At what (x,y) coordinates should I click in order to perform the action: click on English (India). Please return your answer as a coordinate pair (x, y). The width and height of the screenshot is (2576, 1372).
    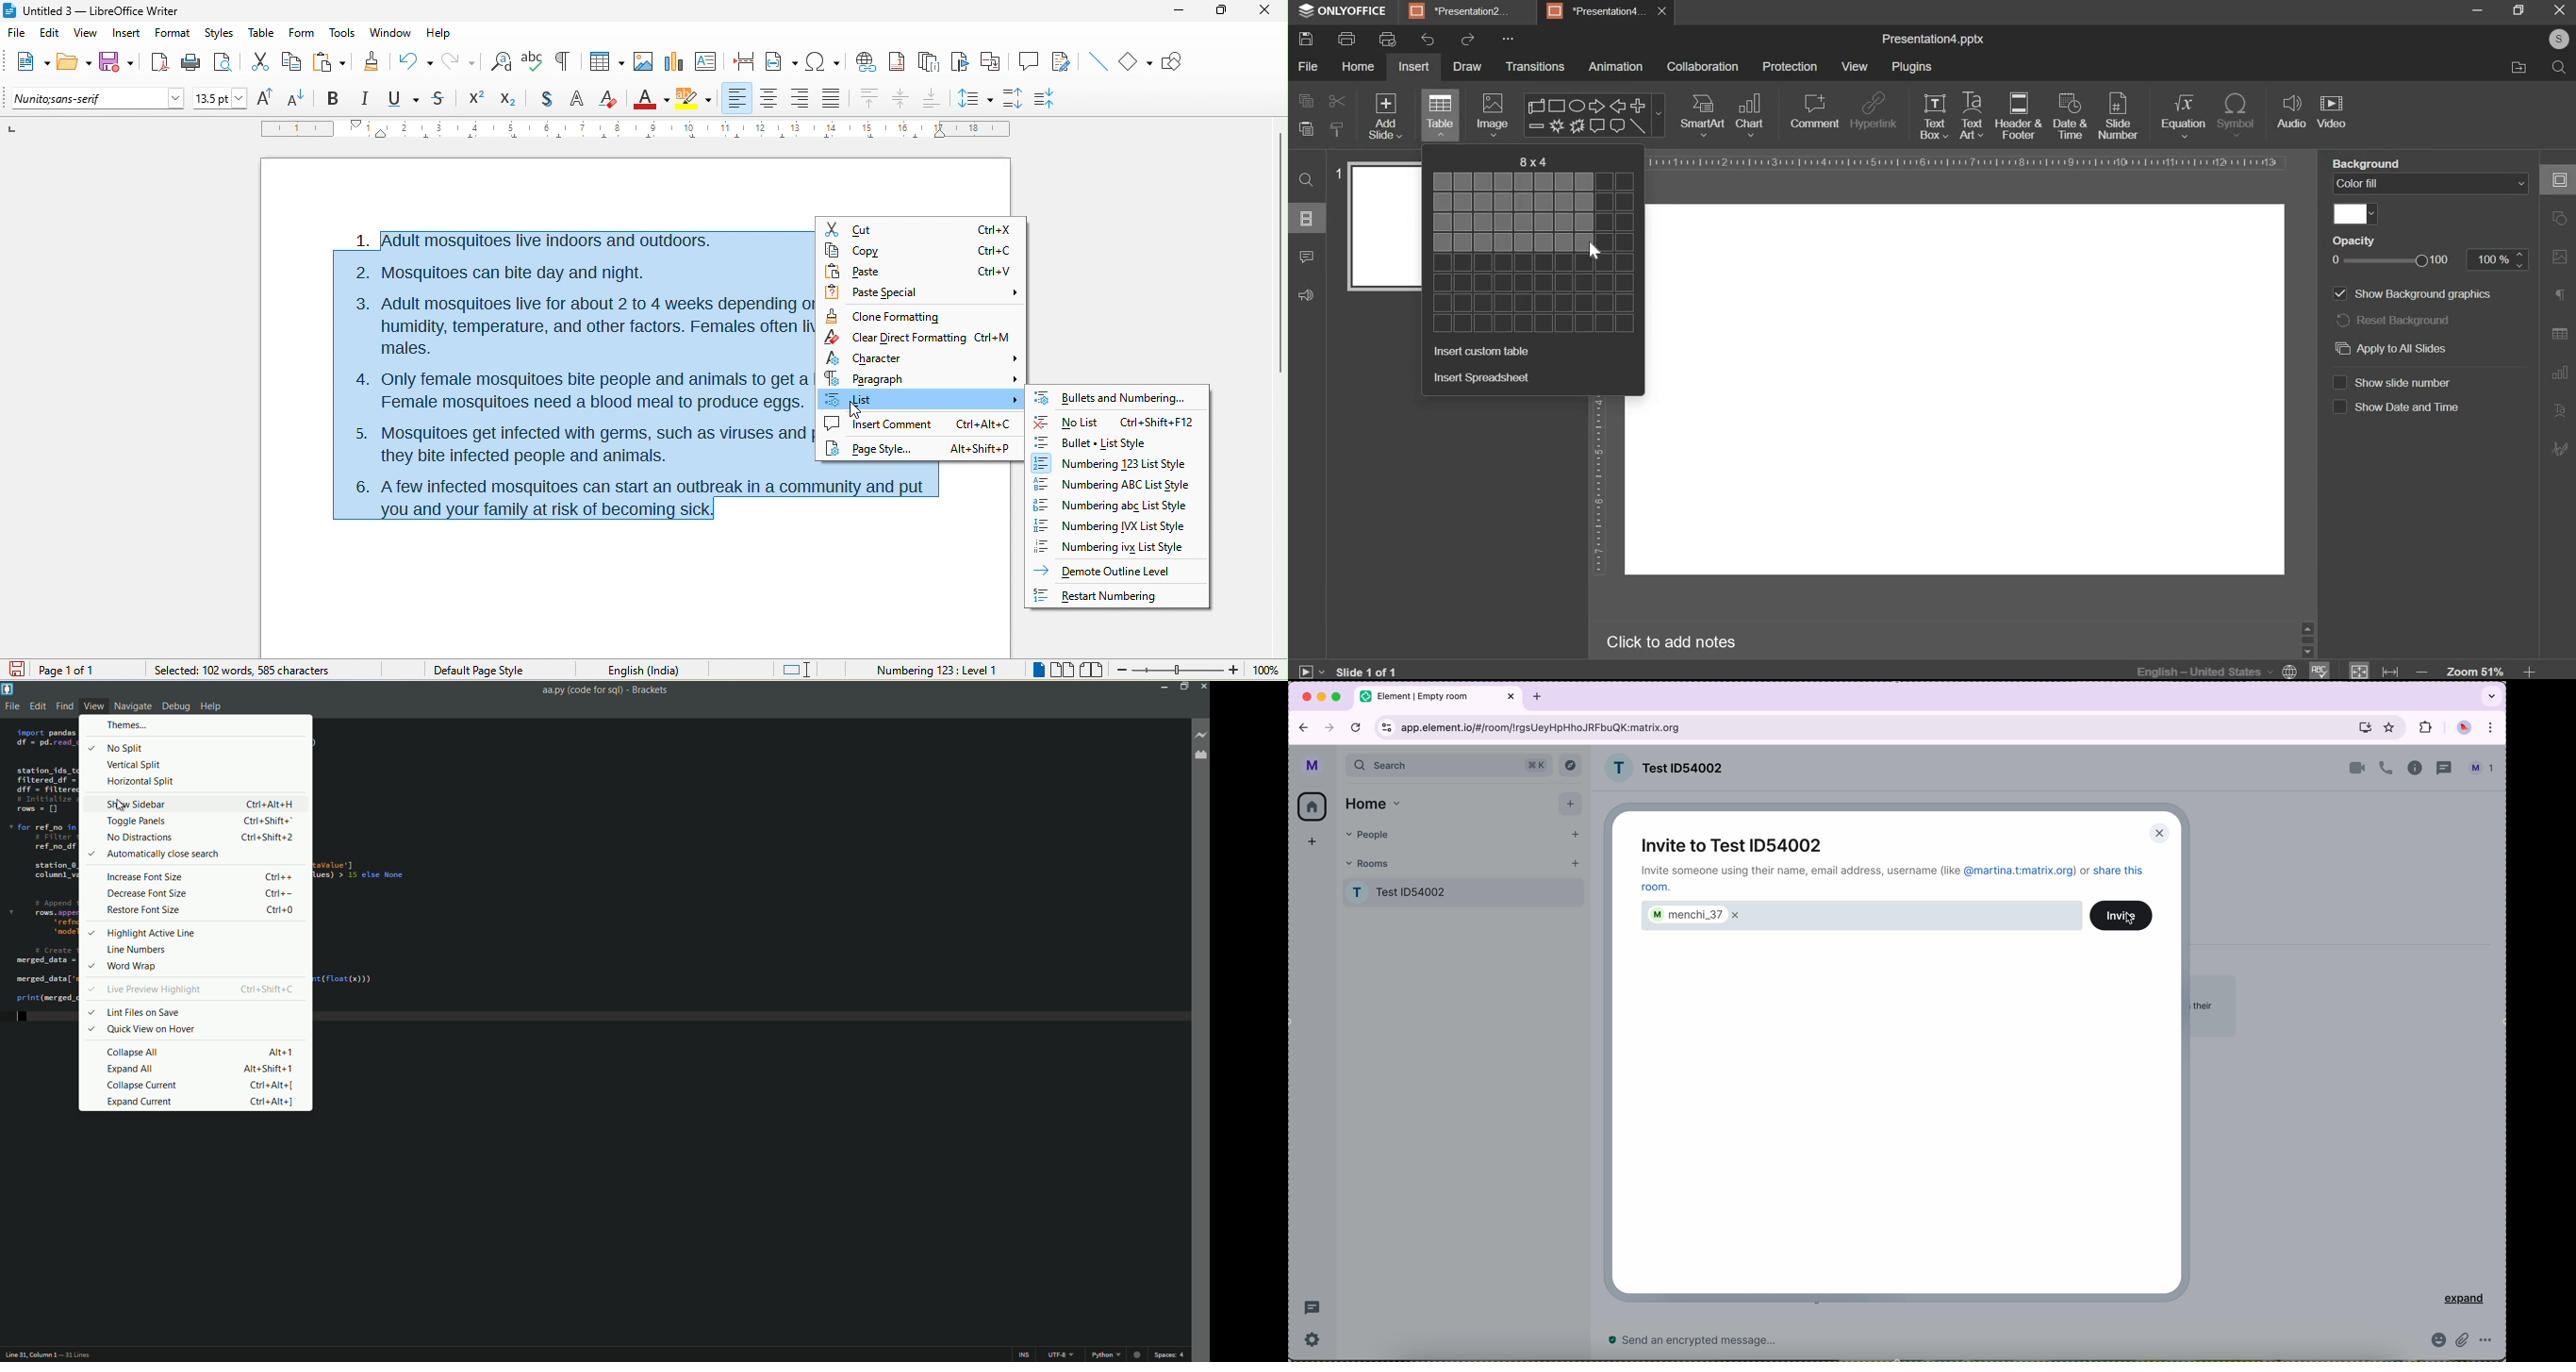
    Looking at the image, I should click on (651, 669).